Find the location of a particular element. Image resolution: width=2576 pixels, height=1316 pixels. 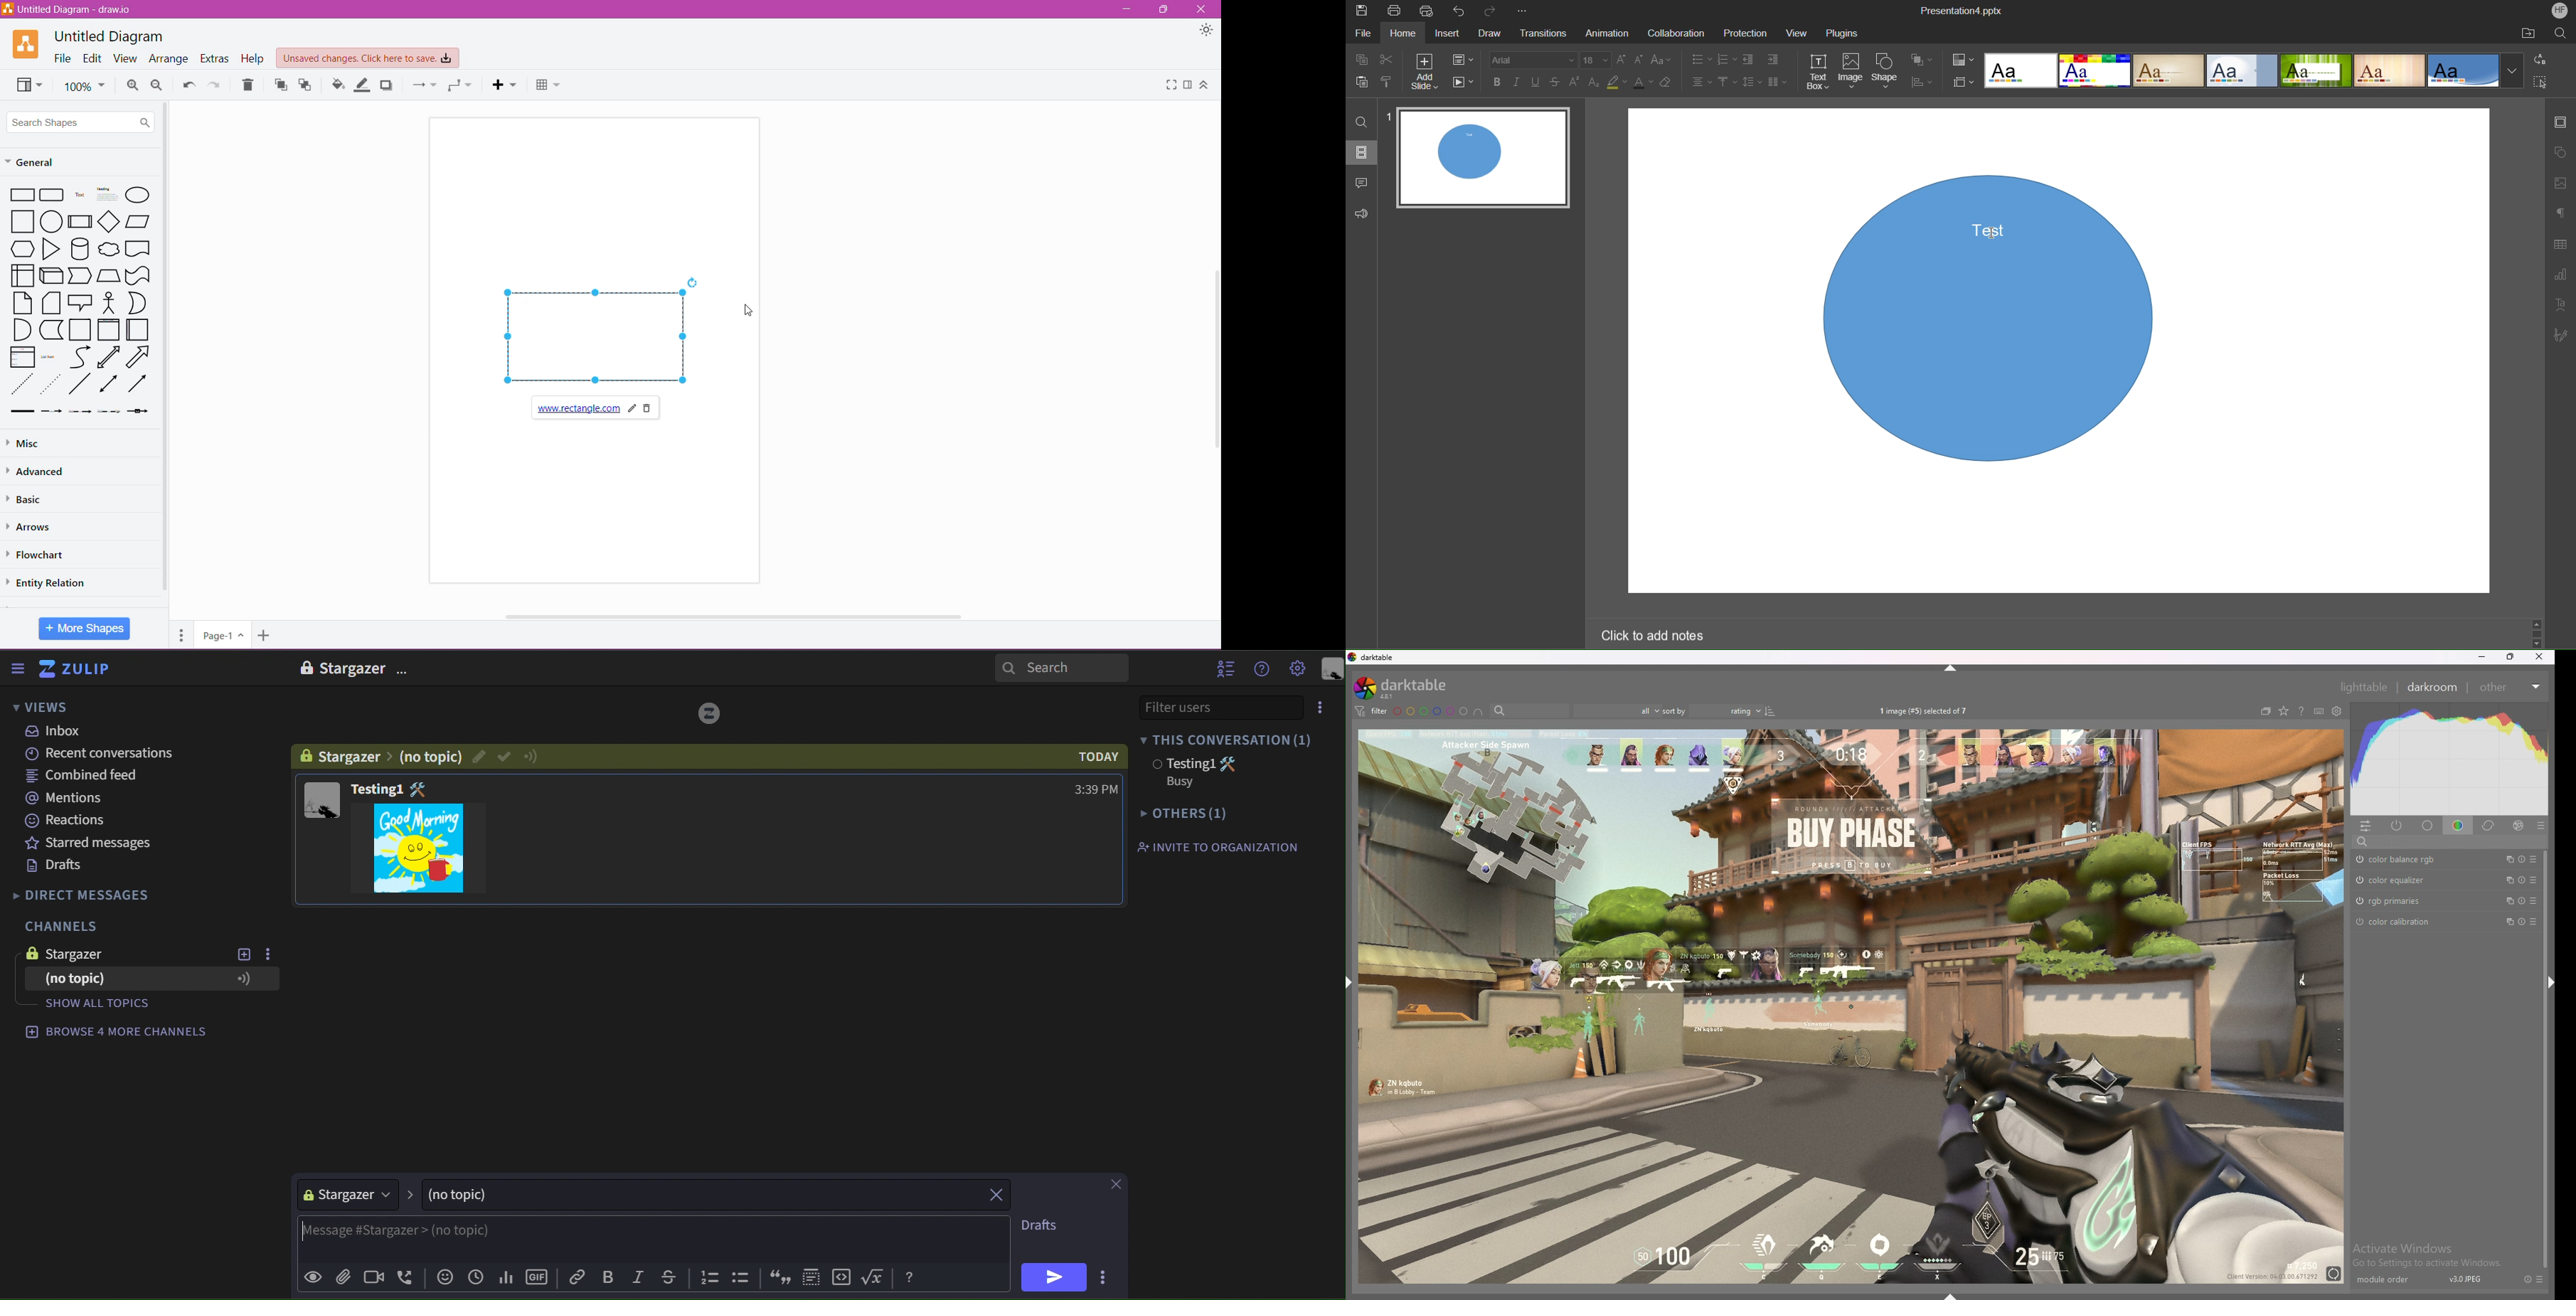

Testing1 is located at coordinates (377, 788).